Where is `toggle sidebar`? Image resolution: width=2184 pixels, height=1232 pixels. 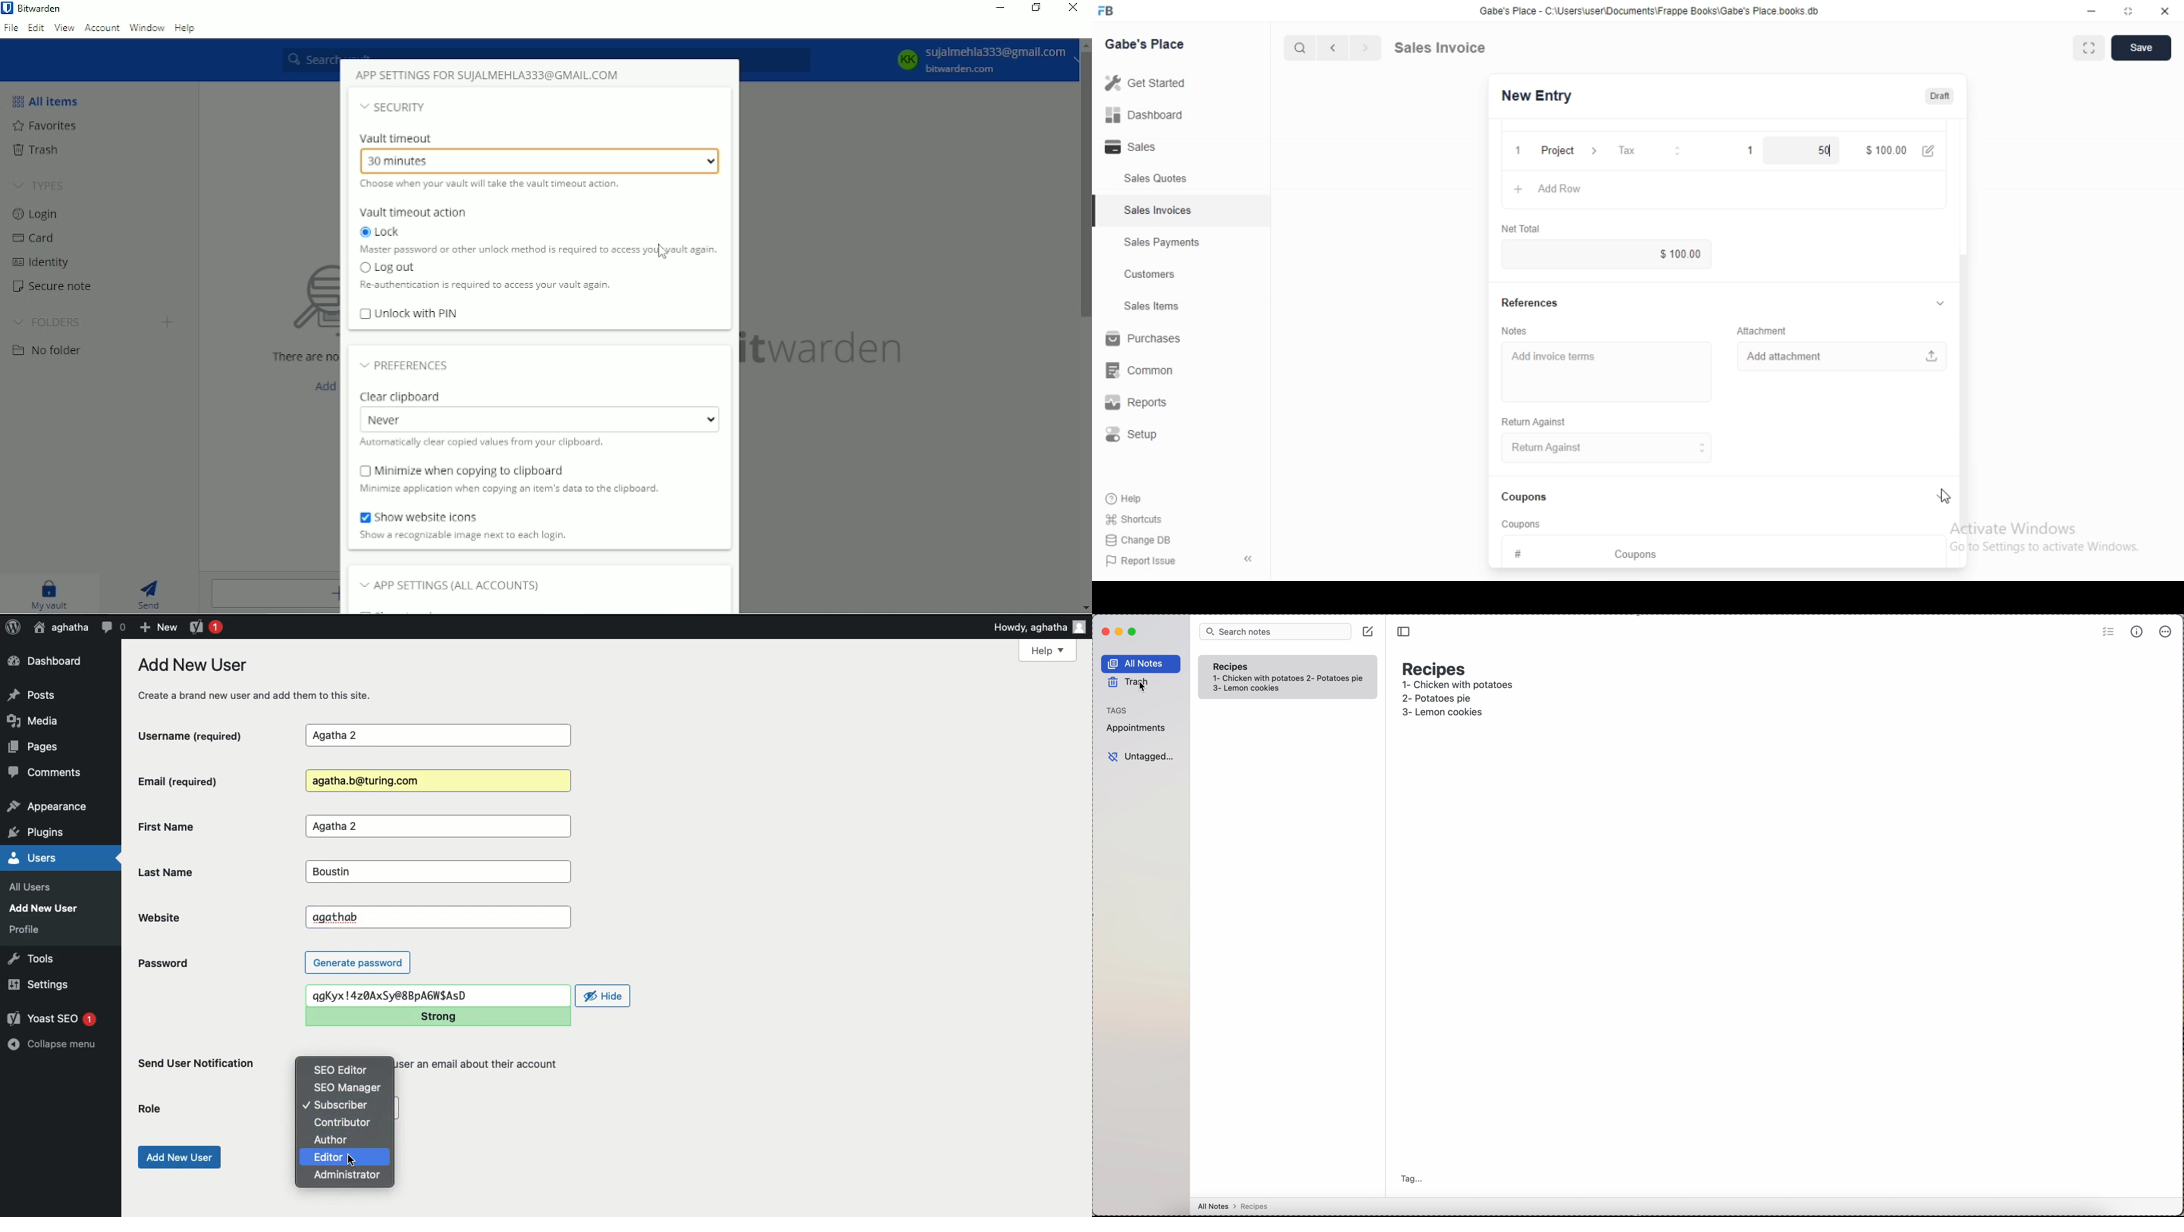 toggle sidebar is located at coordinates (1406, 632).